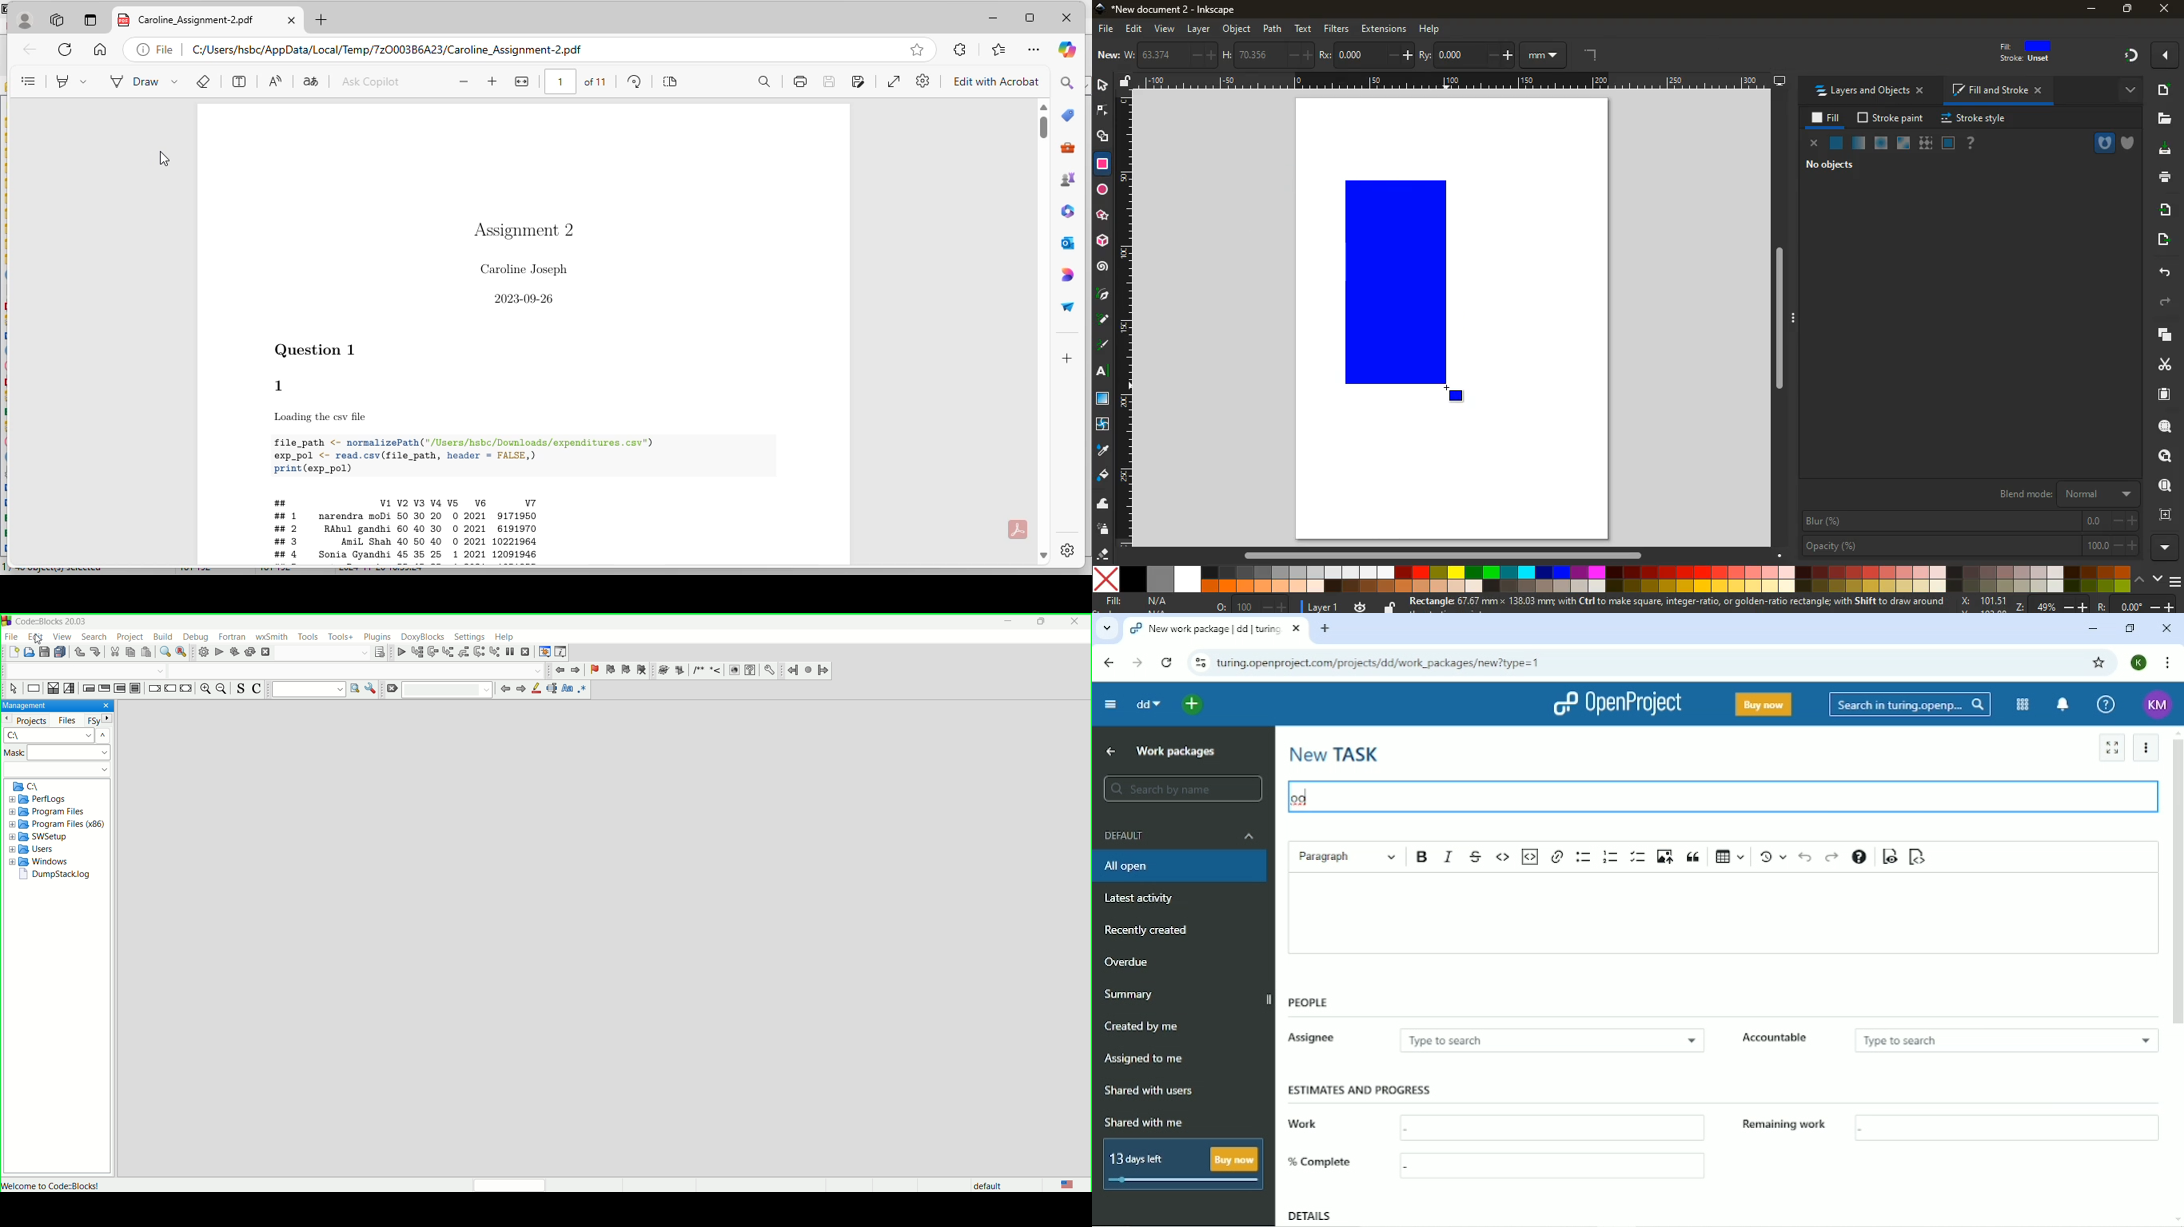 Image resolution: width=2184 pixels, height=1232 pixels. I want to click on , so click(2125, 55).